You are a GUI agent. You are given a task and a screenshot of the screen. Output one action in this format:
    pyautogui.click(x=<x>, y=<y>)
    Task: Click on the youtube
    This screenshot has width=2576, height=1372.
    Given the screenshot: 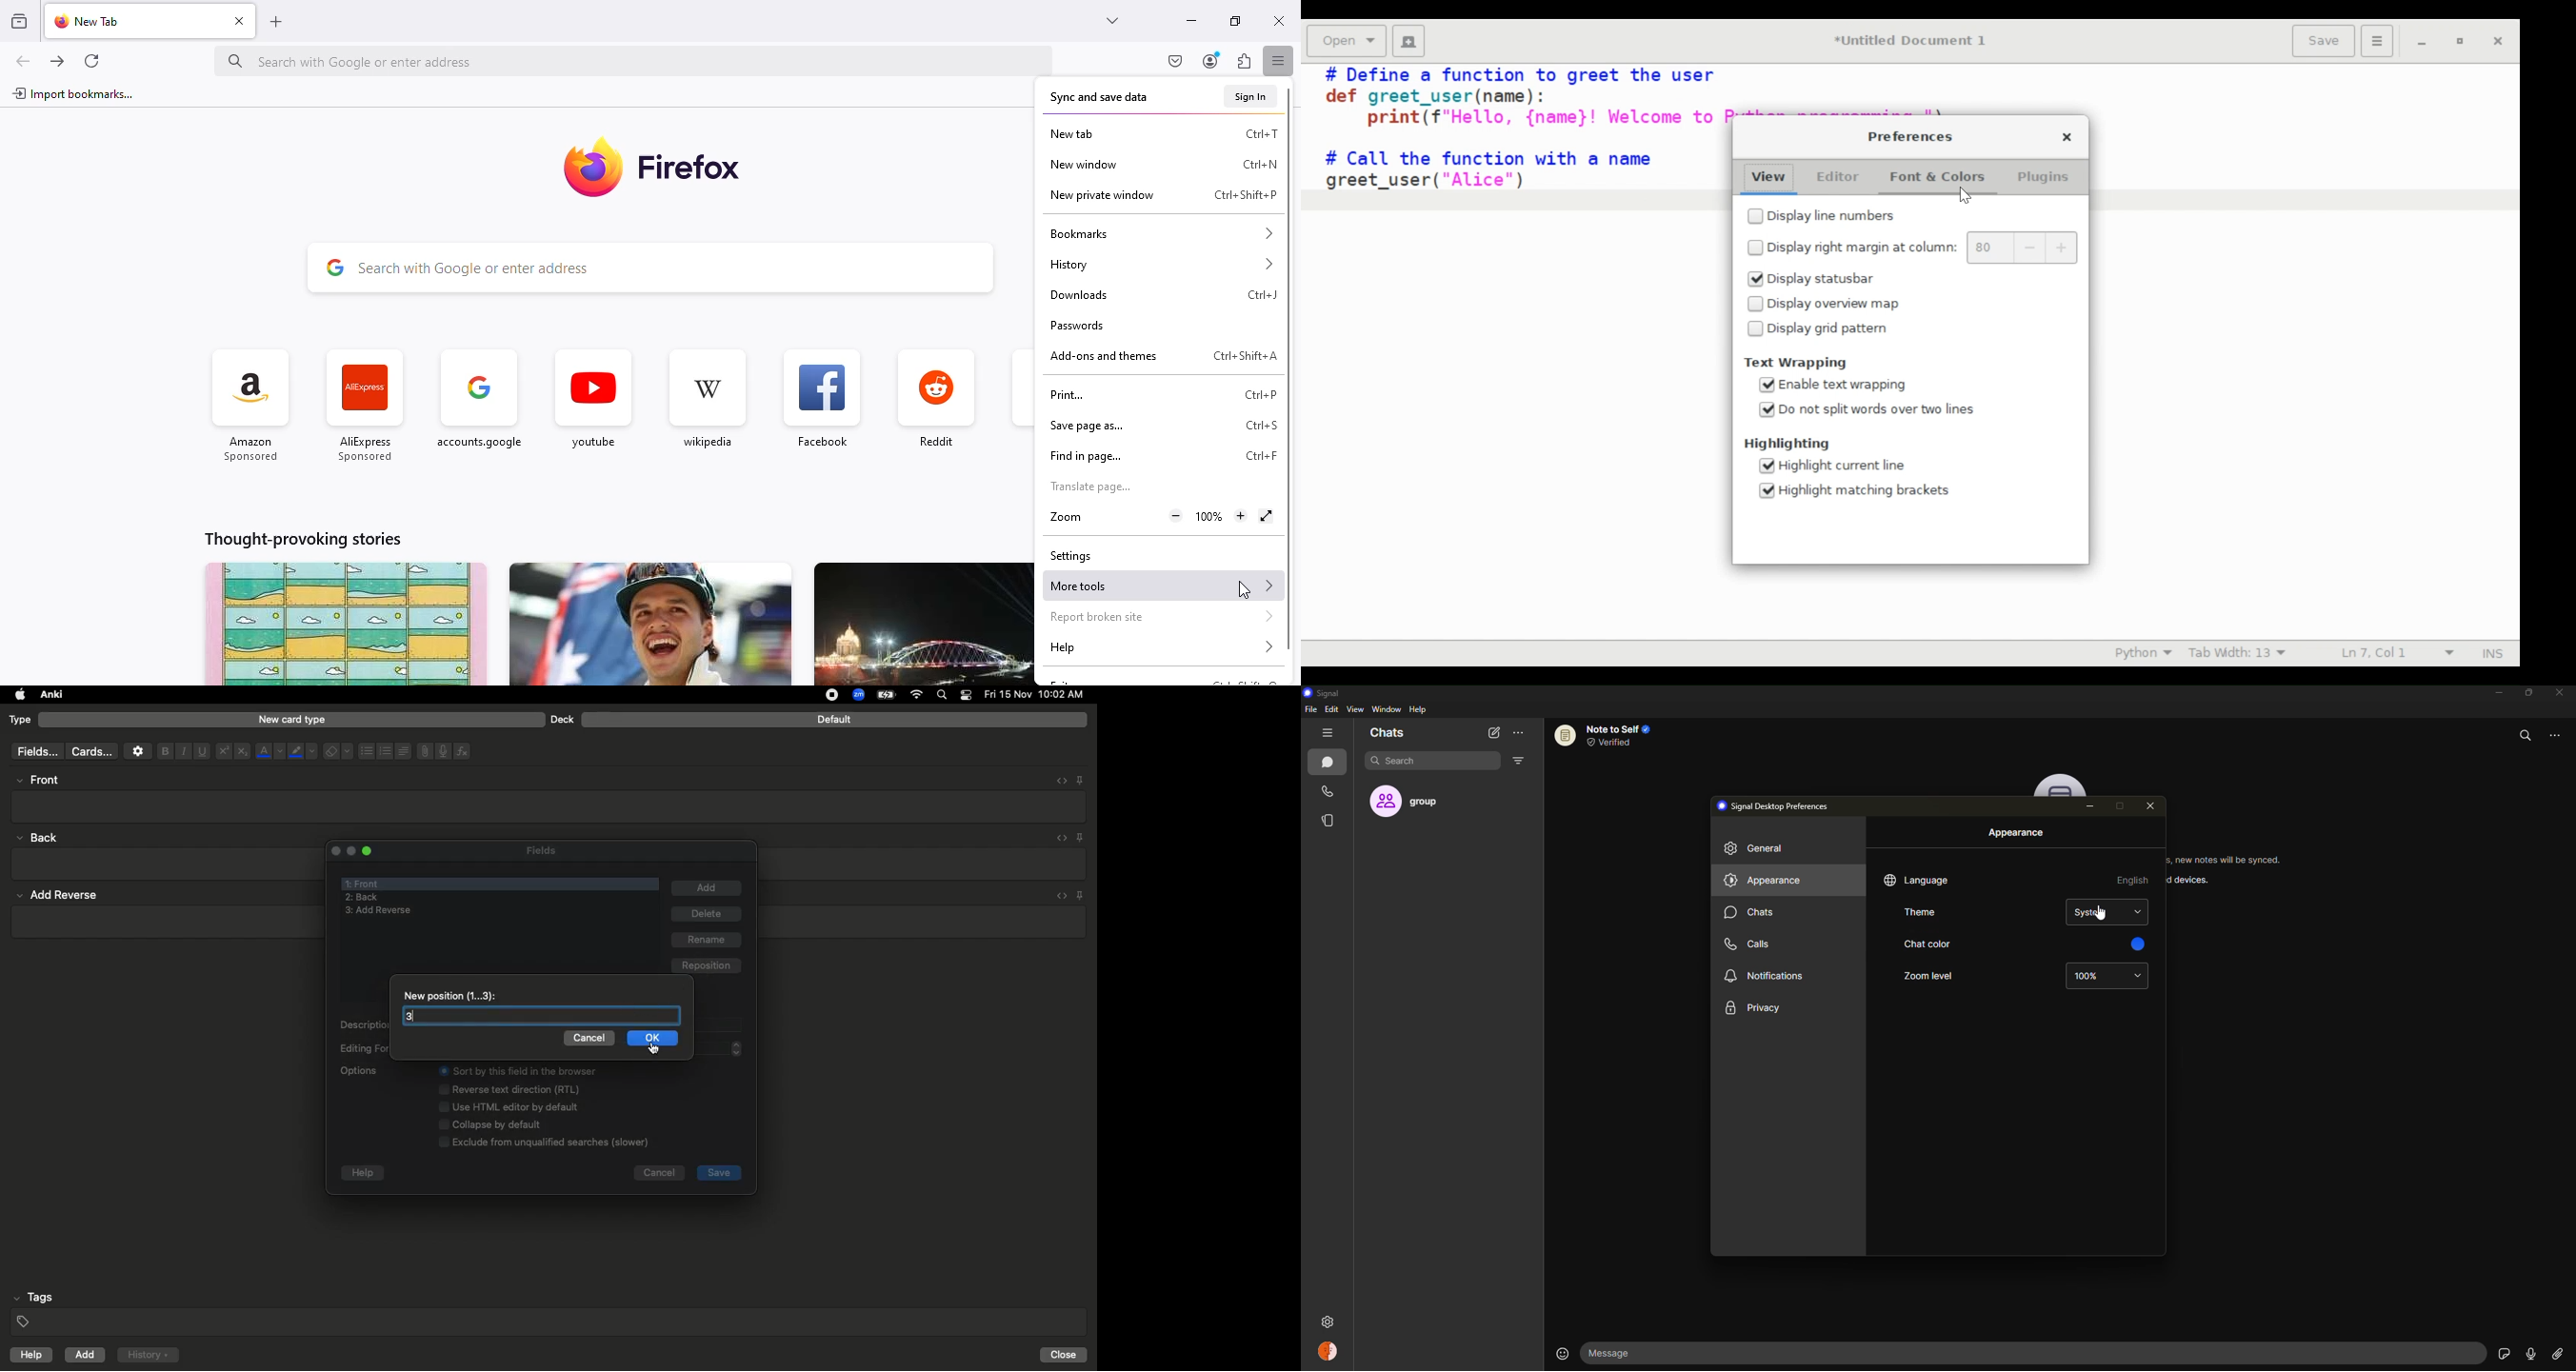 What is the action you would take?
    pyautogui.click(x=592, y=401)
    